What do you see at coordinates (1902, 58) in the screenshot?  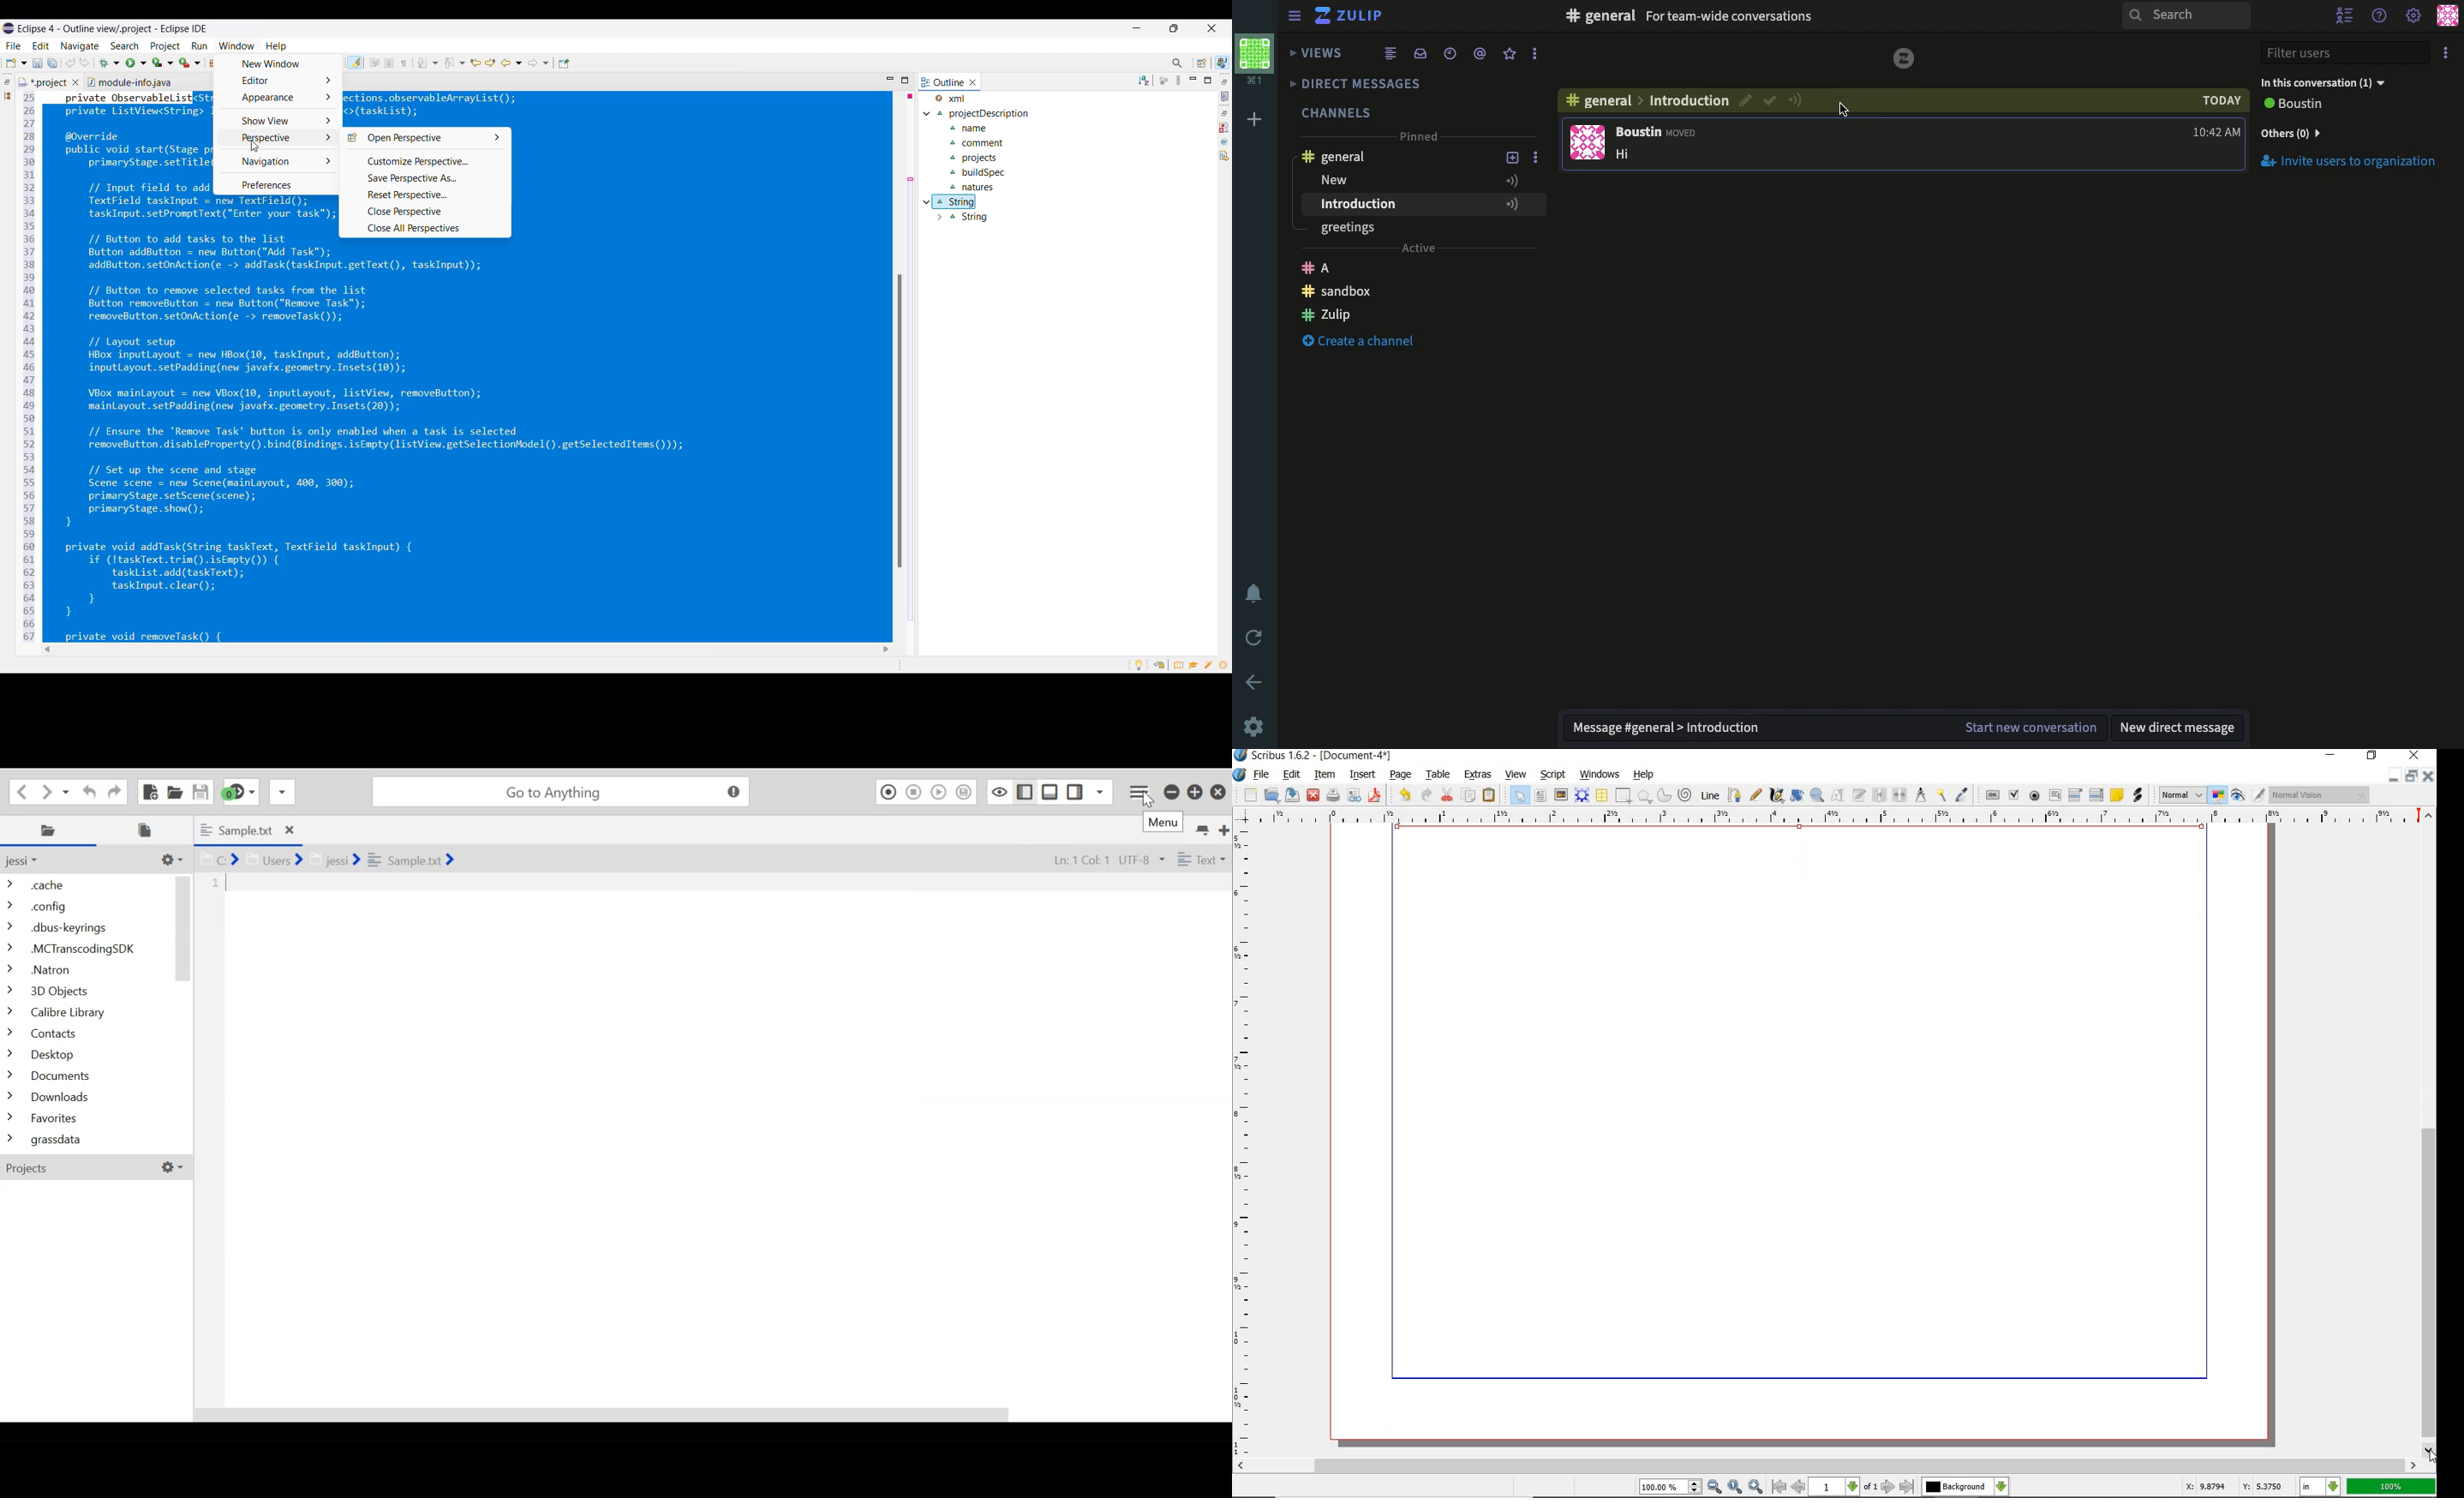 I see `logo` at bounding box center [1902, 58].